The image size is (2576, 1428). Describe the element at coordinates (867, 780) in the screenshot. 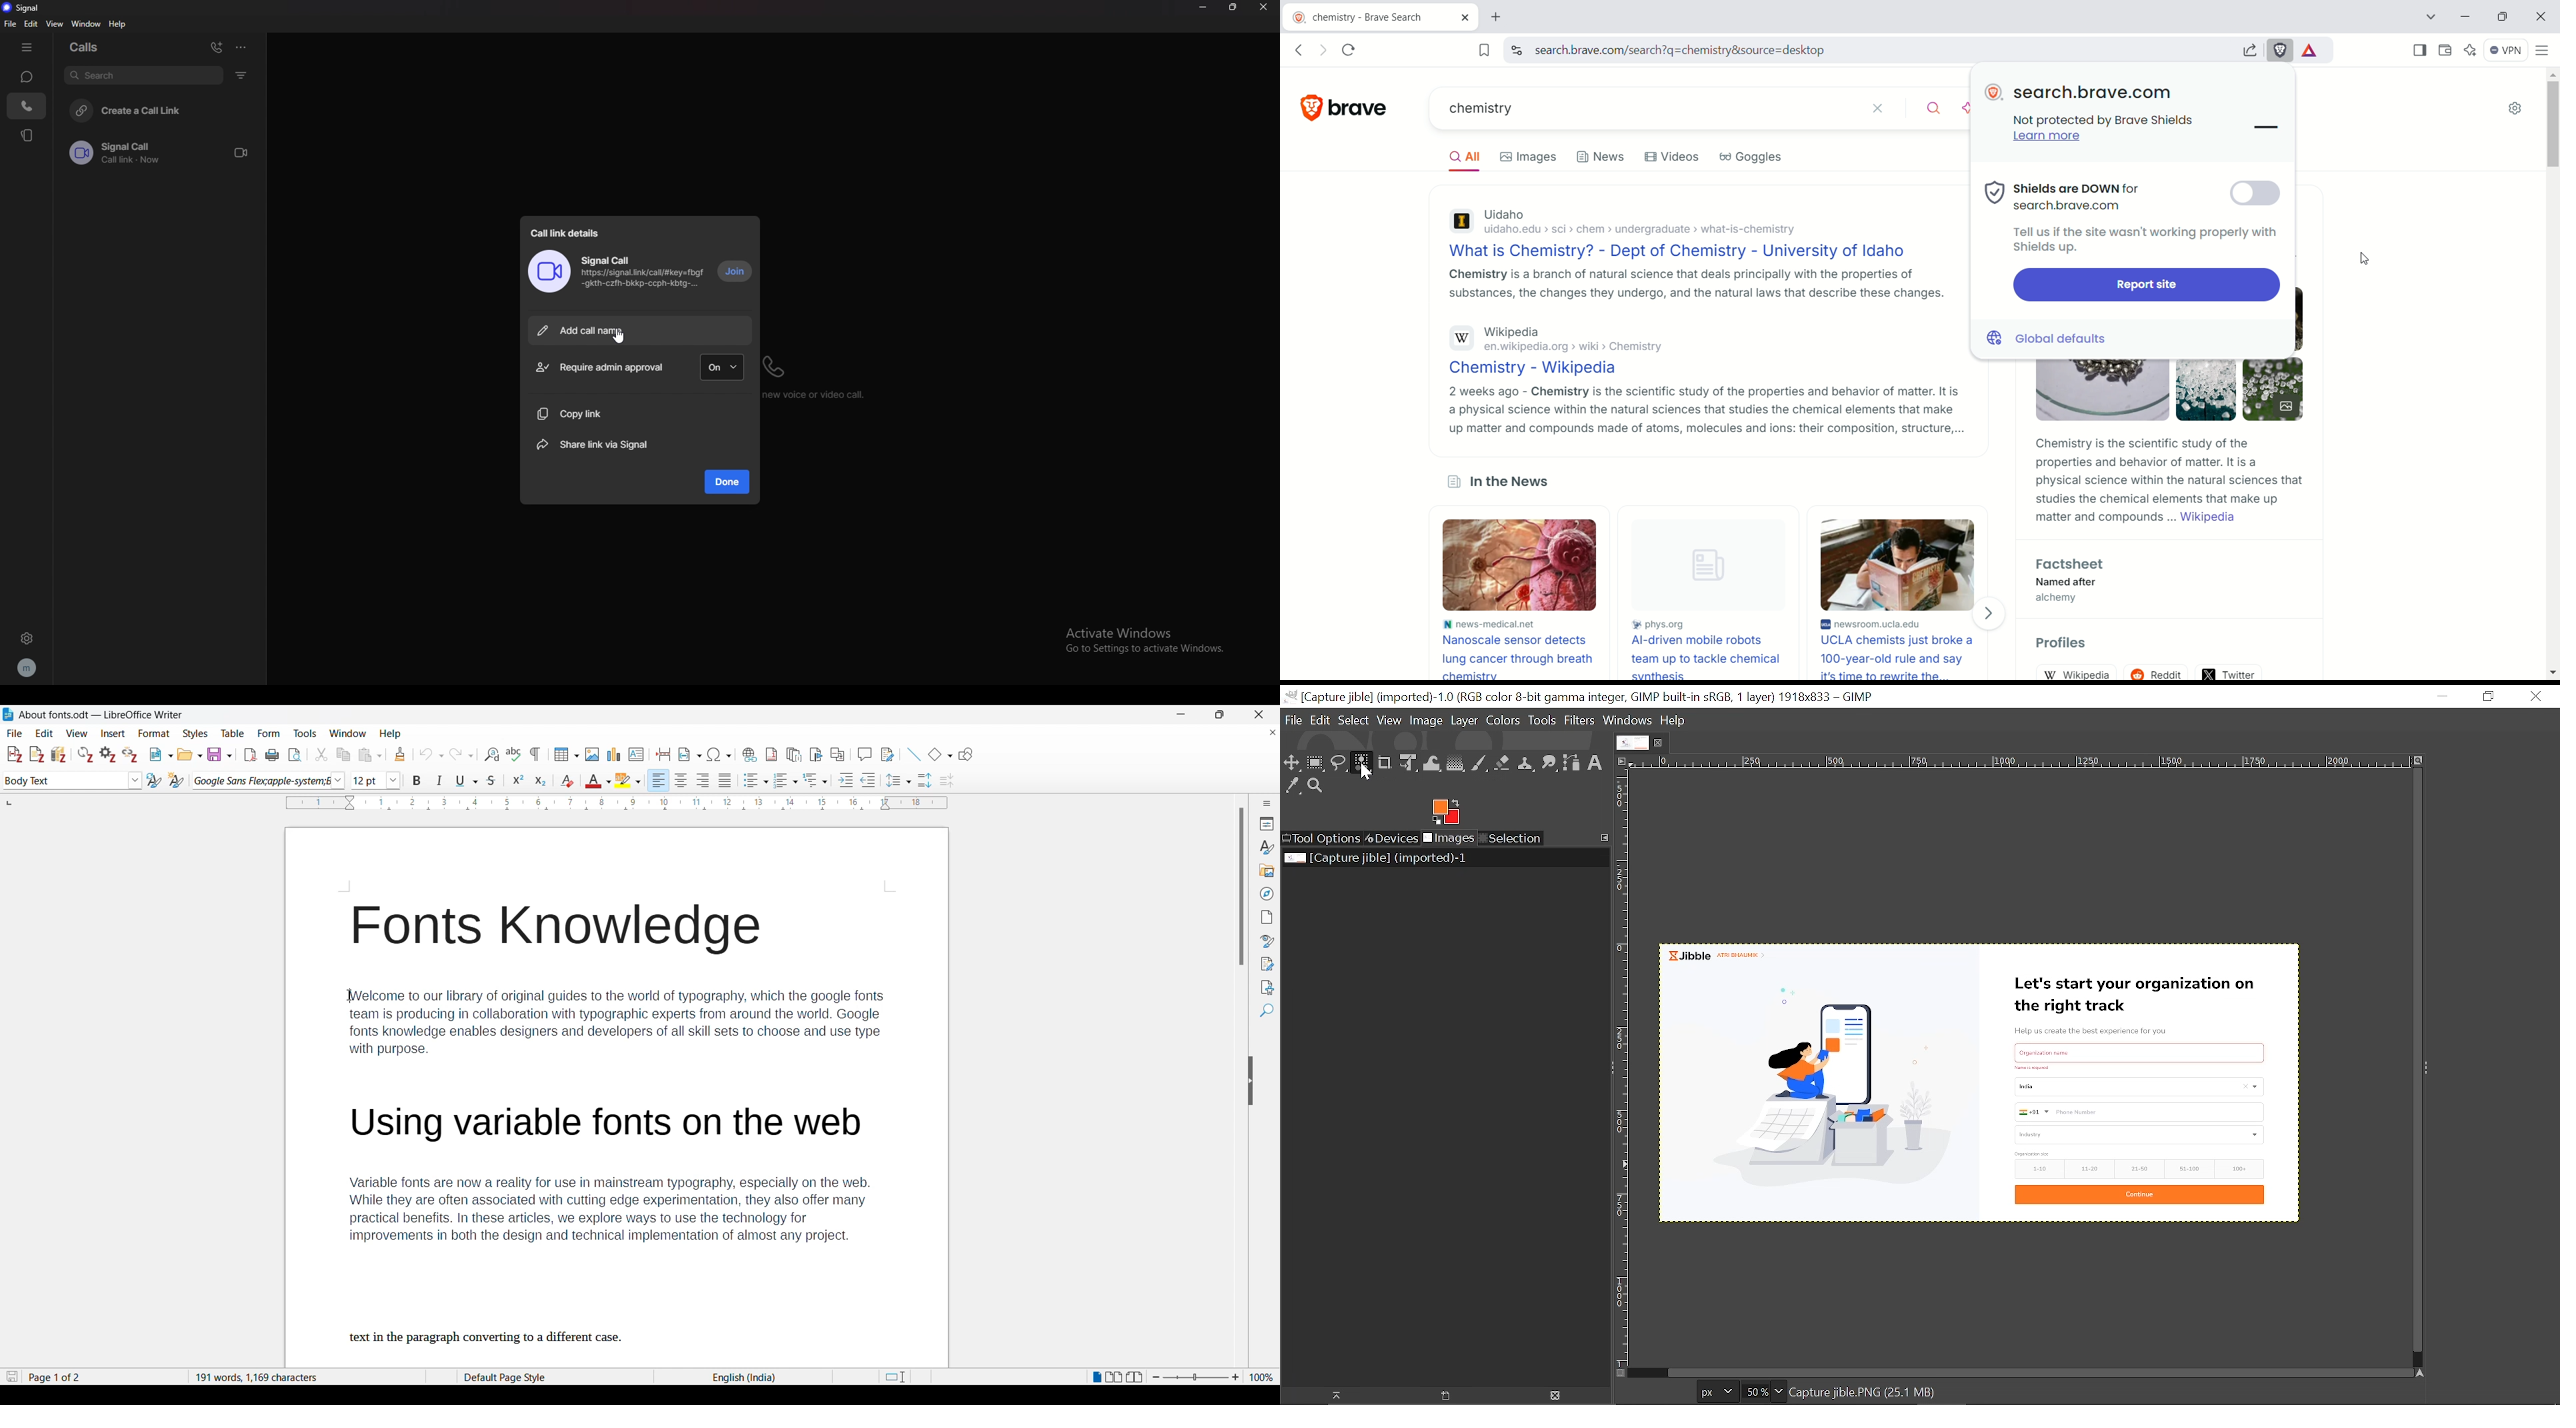

I see `Decrease indent` at that location.